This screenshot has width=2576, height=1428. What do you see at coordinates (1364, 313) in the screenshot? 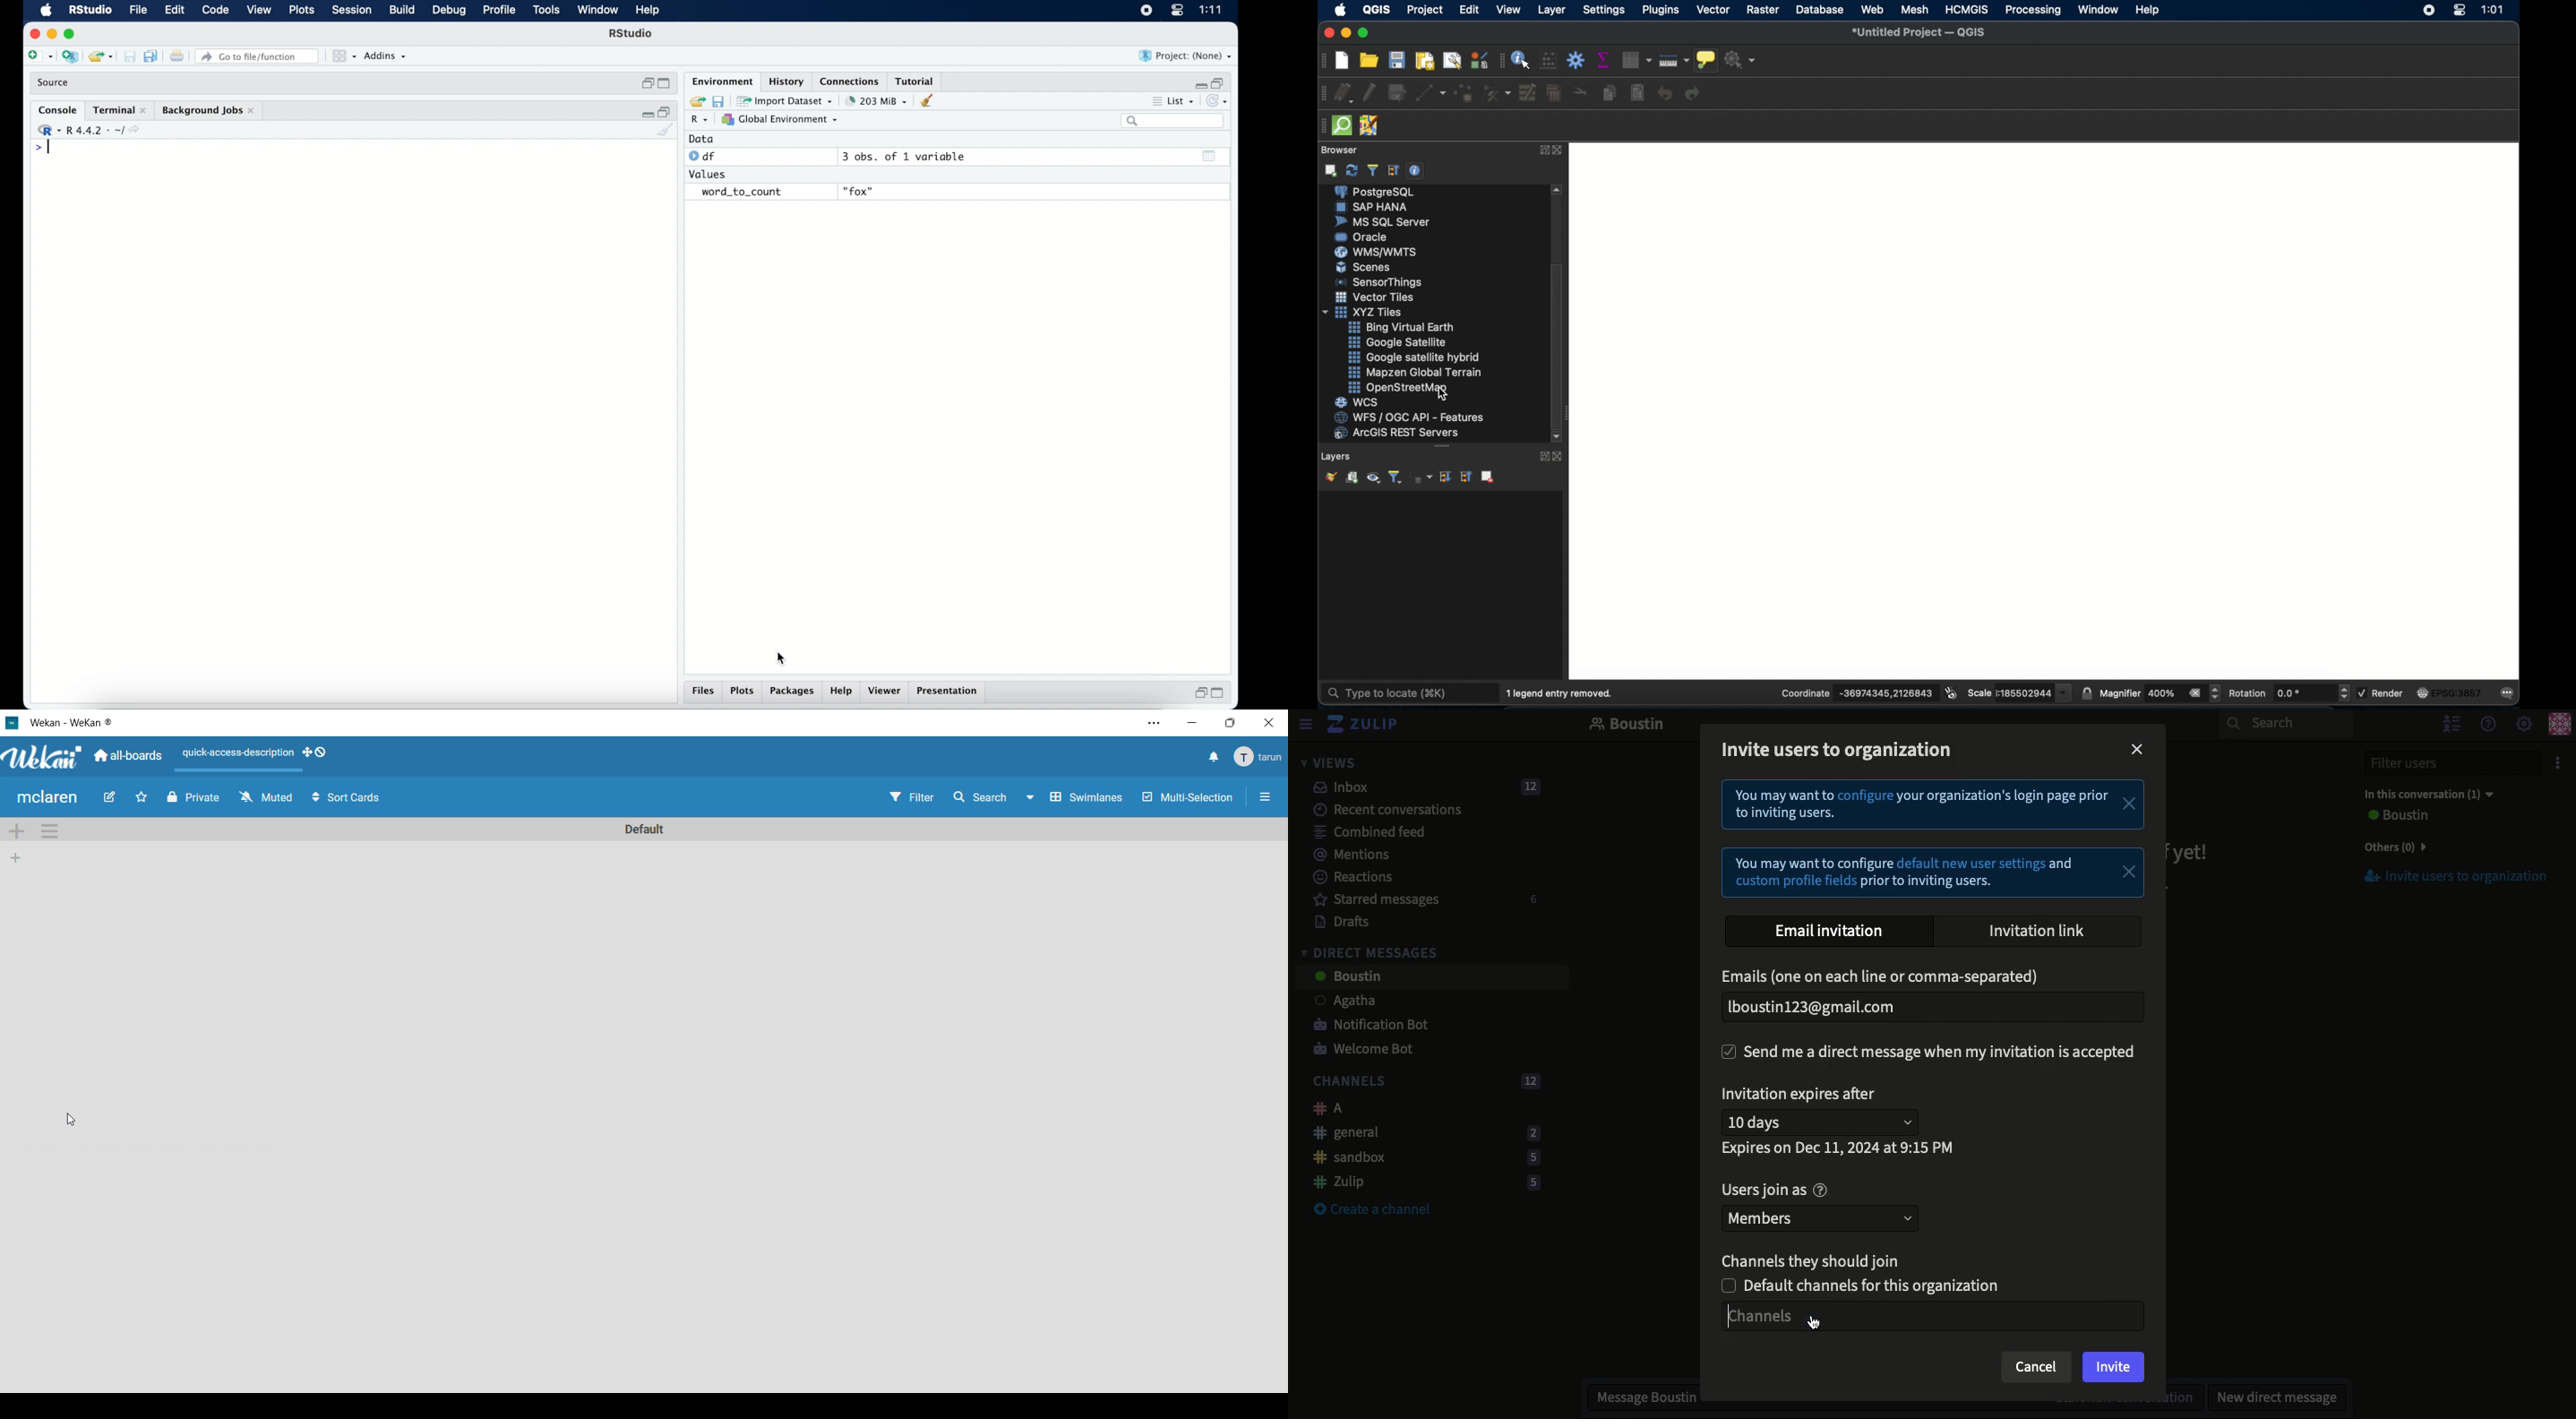
I see `xyz tiles` at bounding box center [1364, 313].